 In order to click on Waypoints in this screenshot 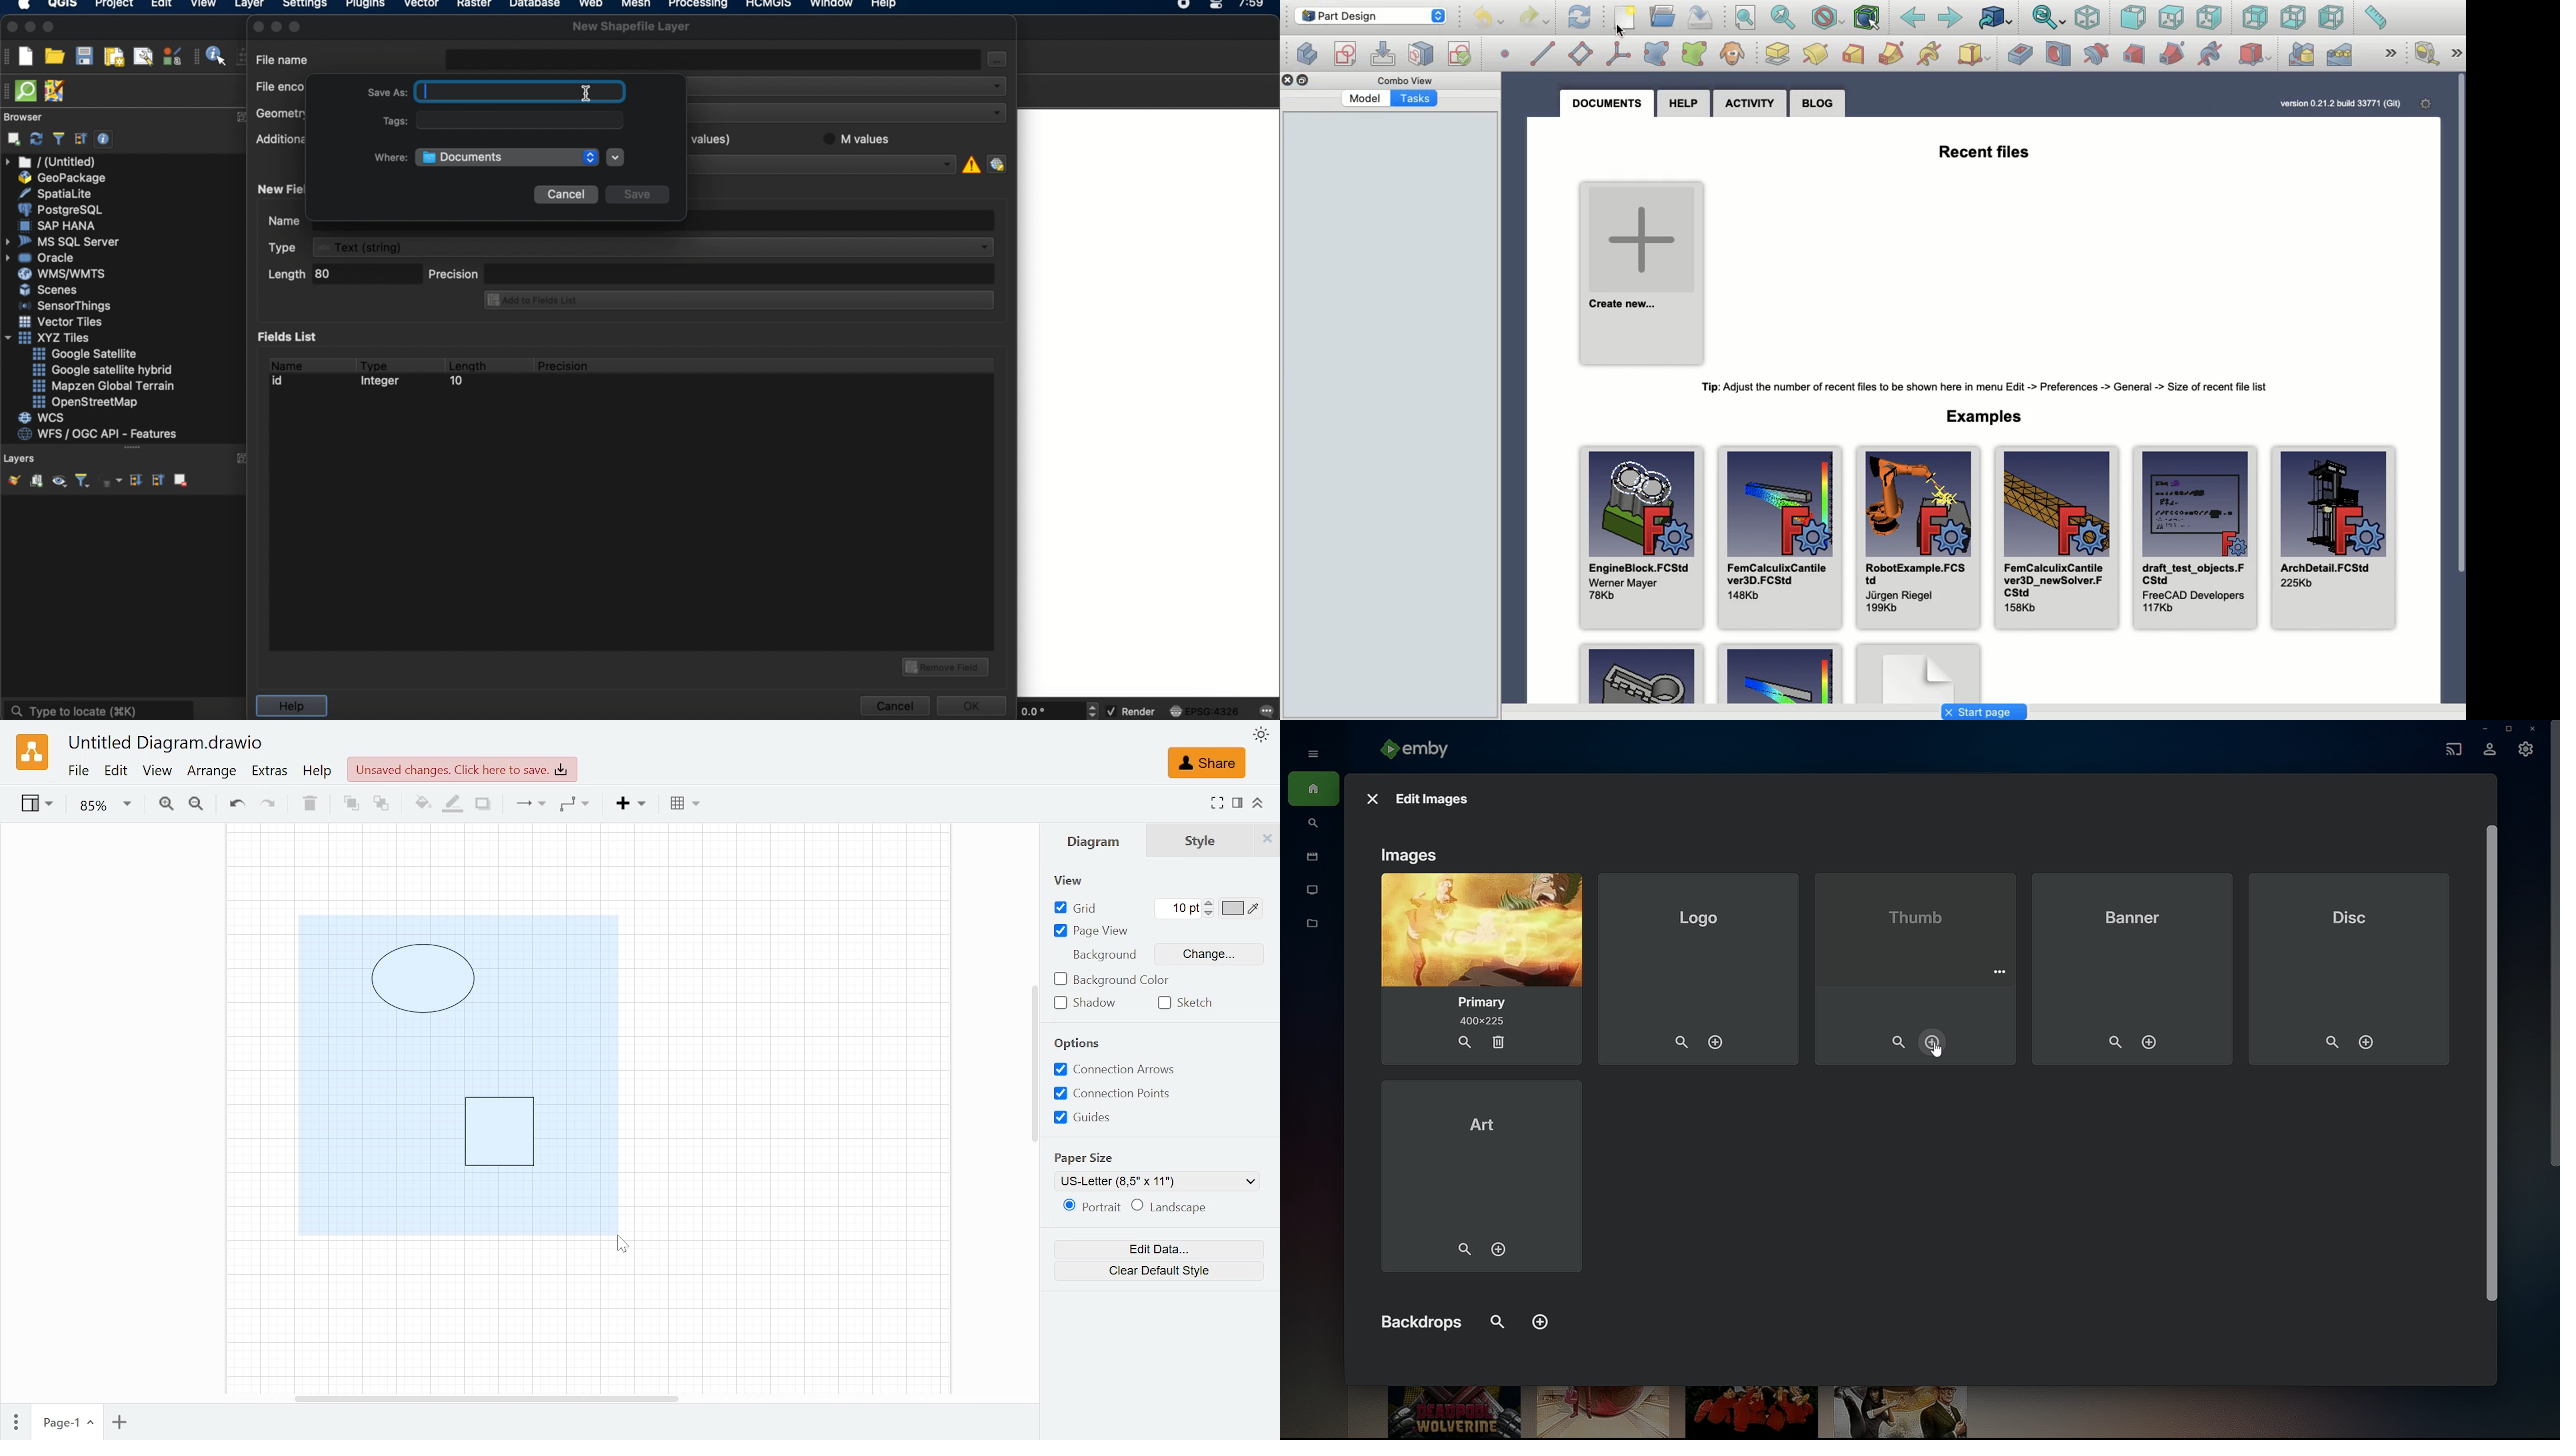, I will do `click(574, 805)`.